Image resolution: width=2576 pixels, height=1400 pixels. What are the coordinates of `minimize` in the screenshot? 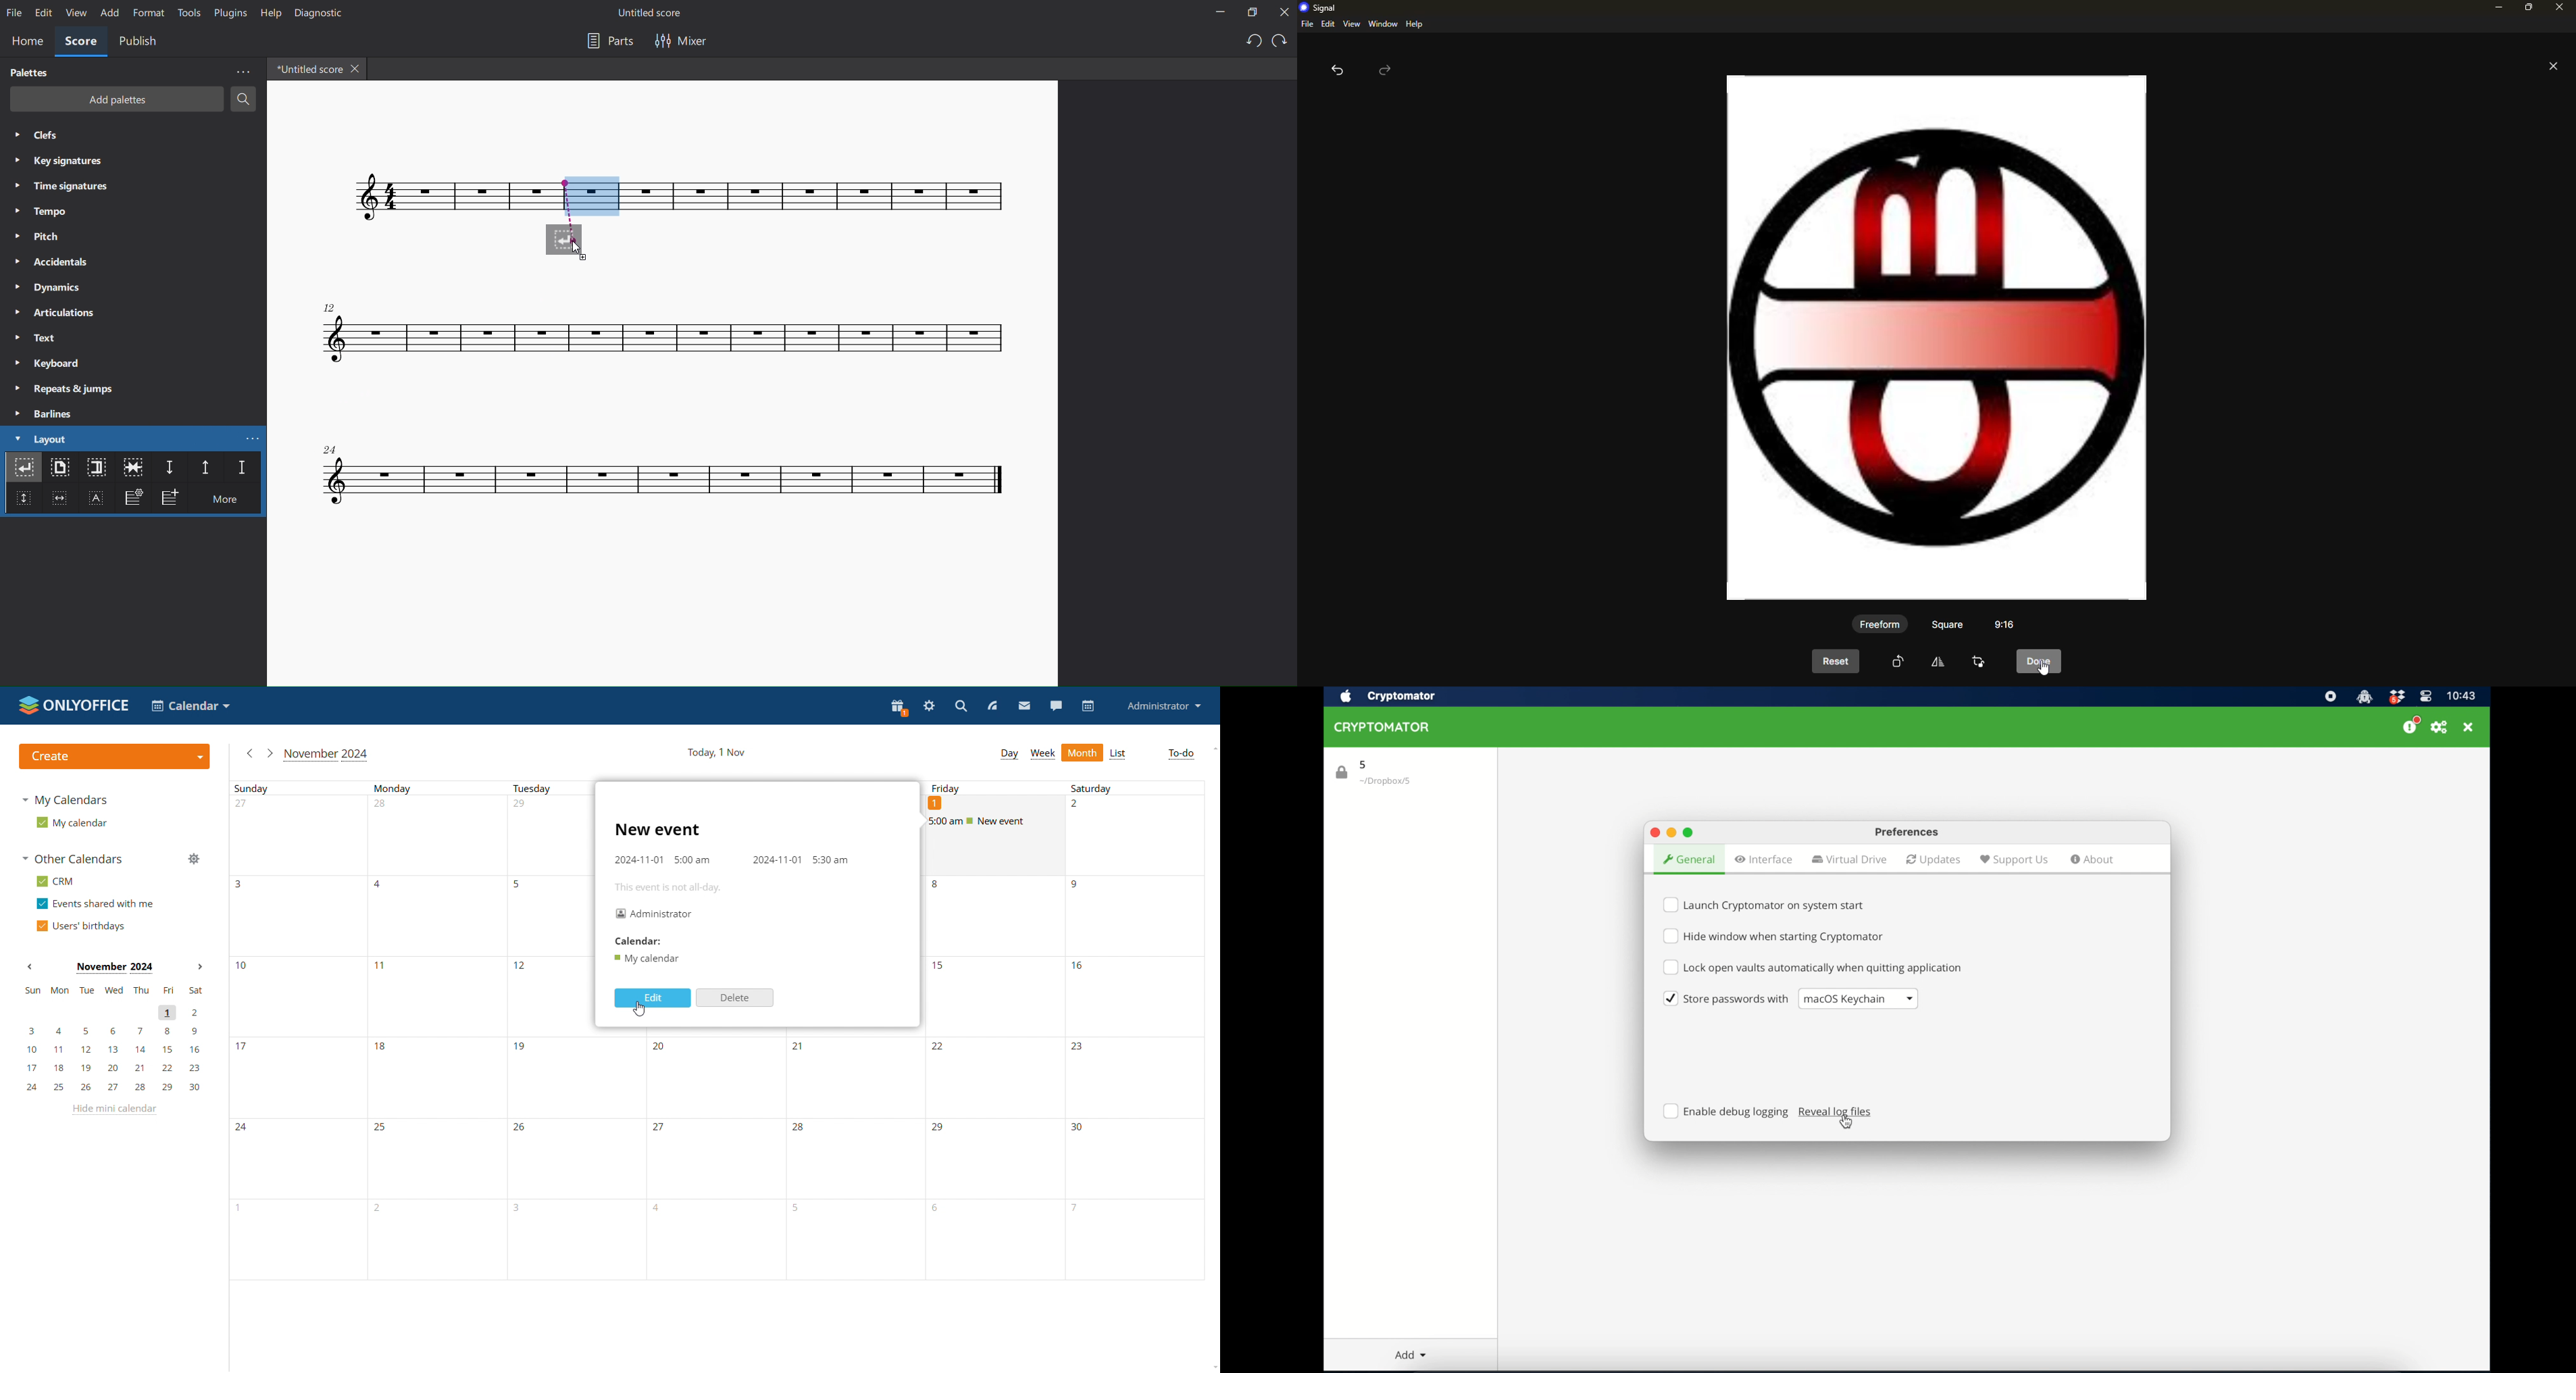 It's located at (2494, 7).